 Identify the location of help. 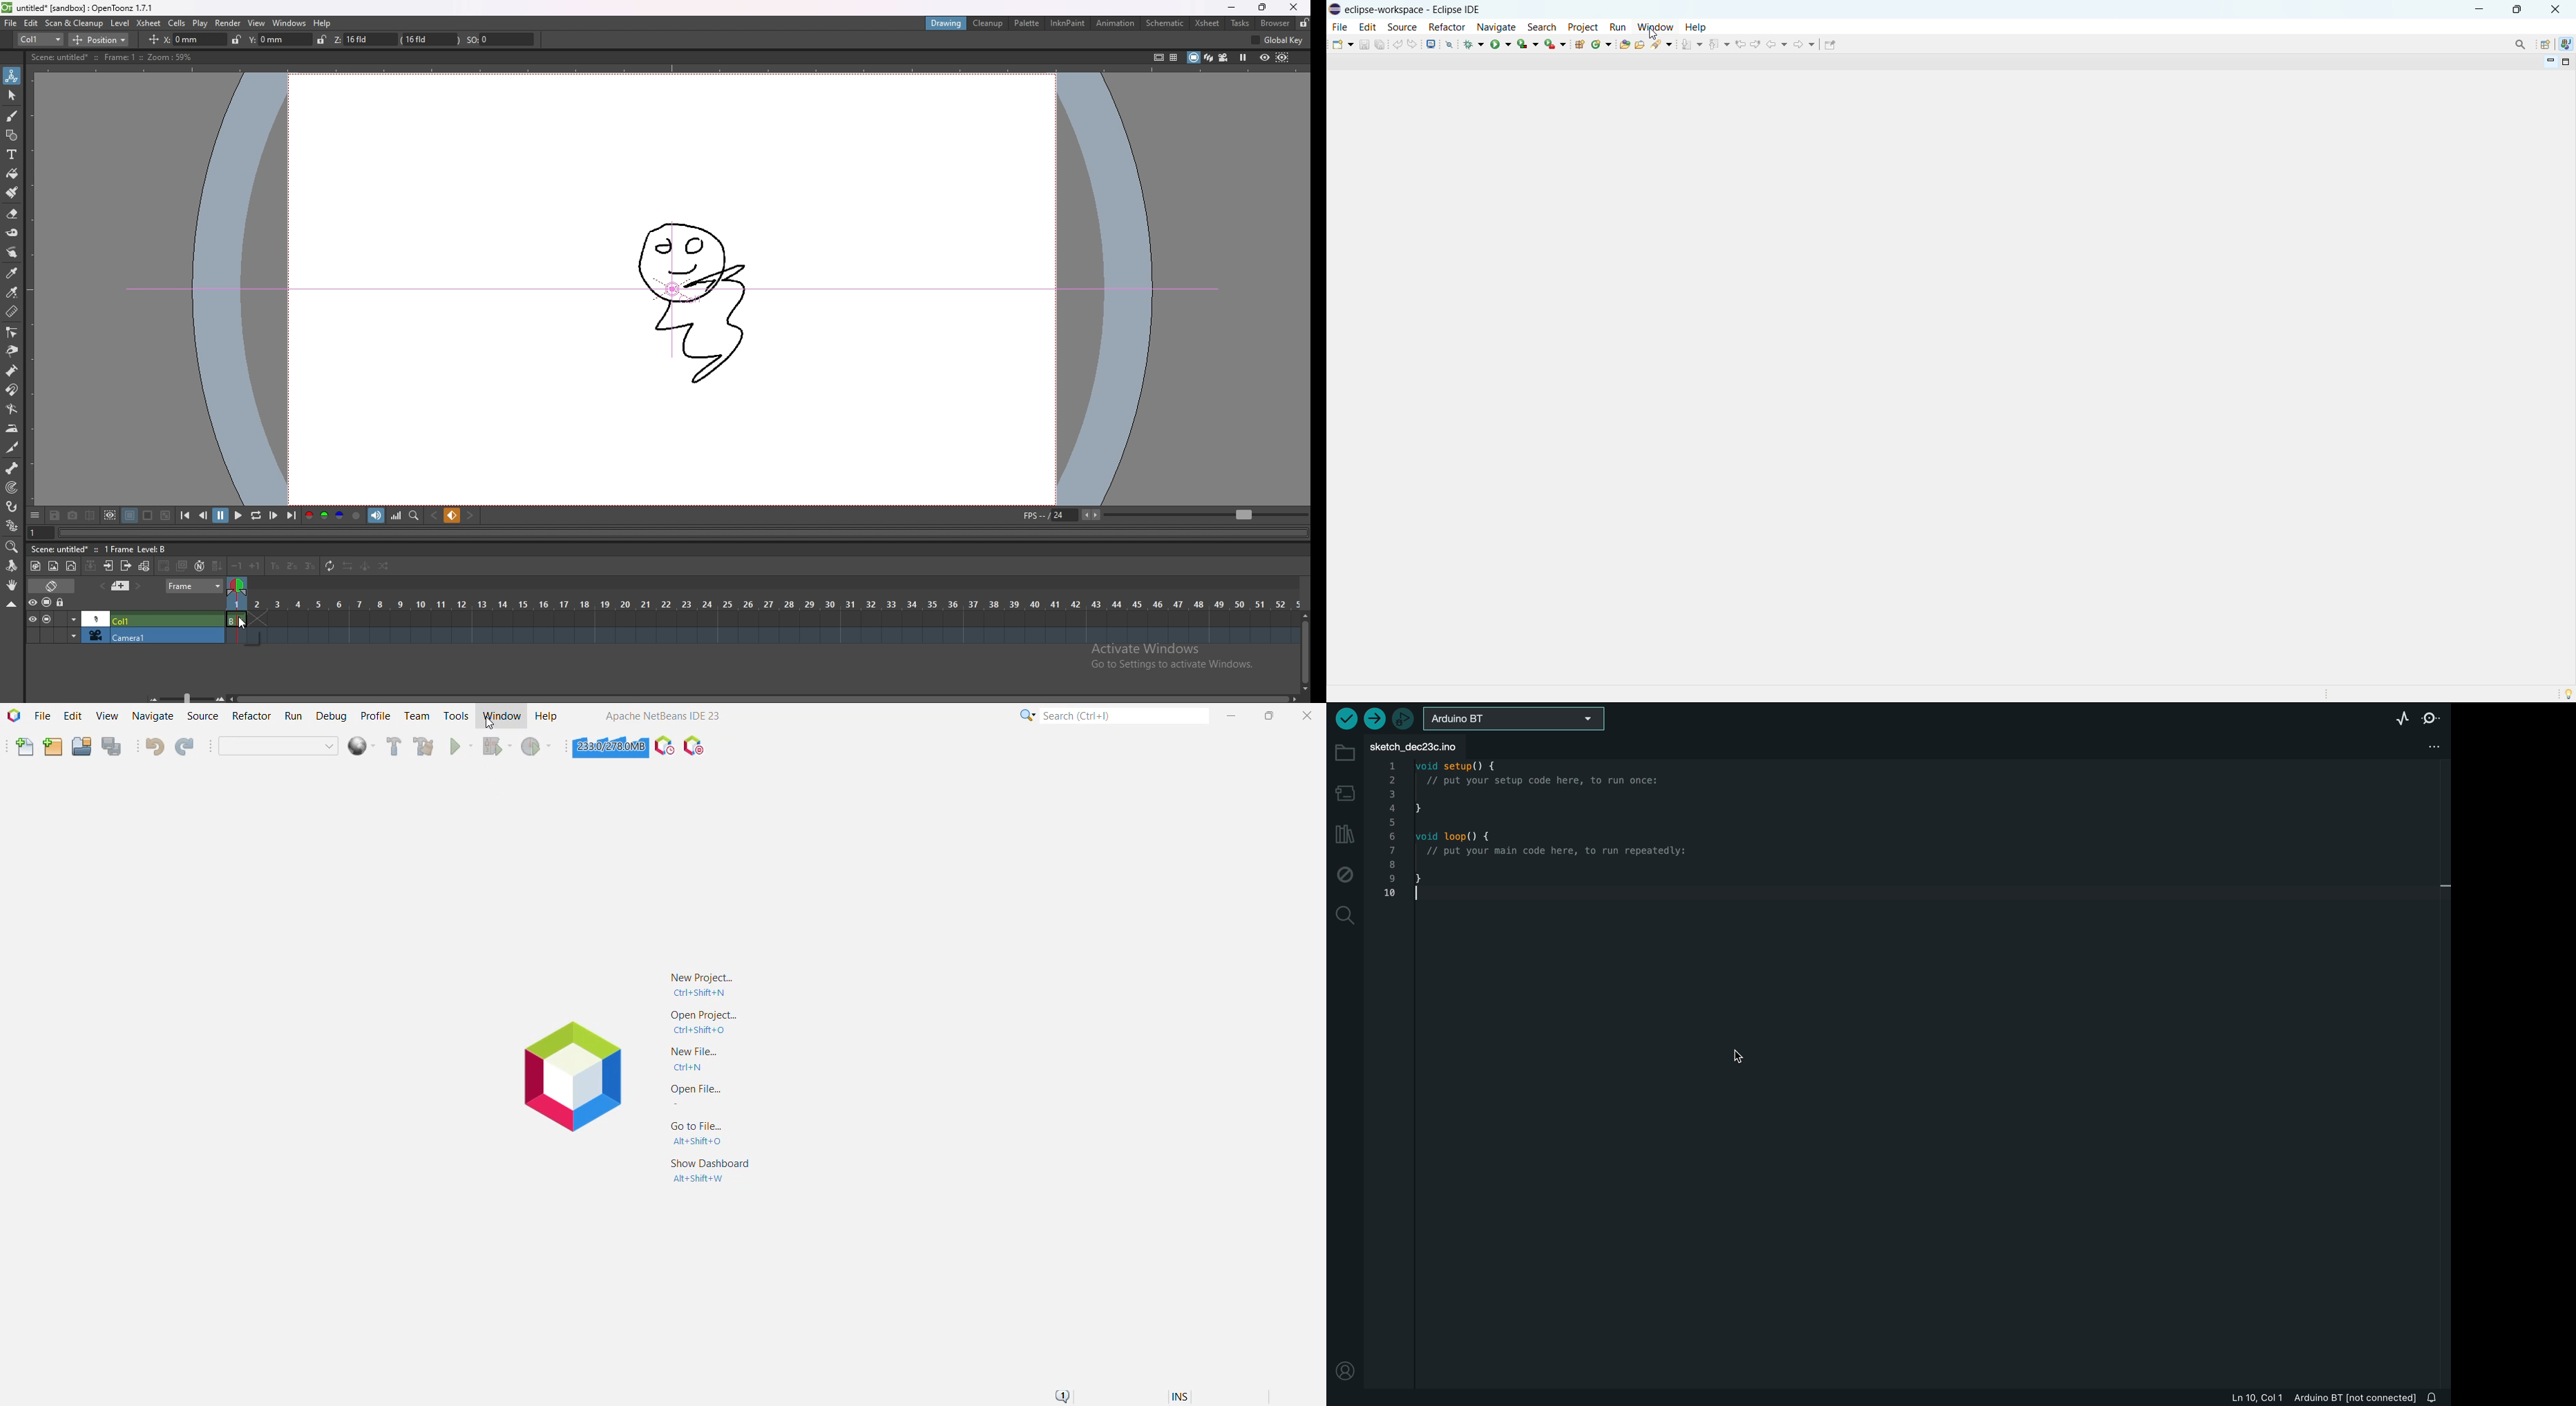
(1696, 27).